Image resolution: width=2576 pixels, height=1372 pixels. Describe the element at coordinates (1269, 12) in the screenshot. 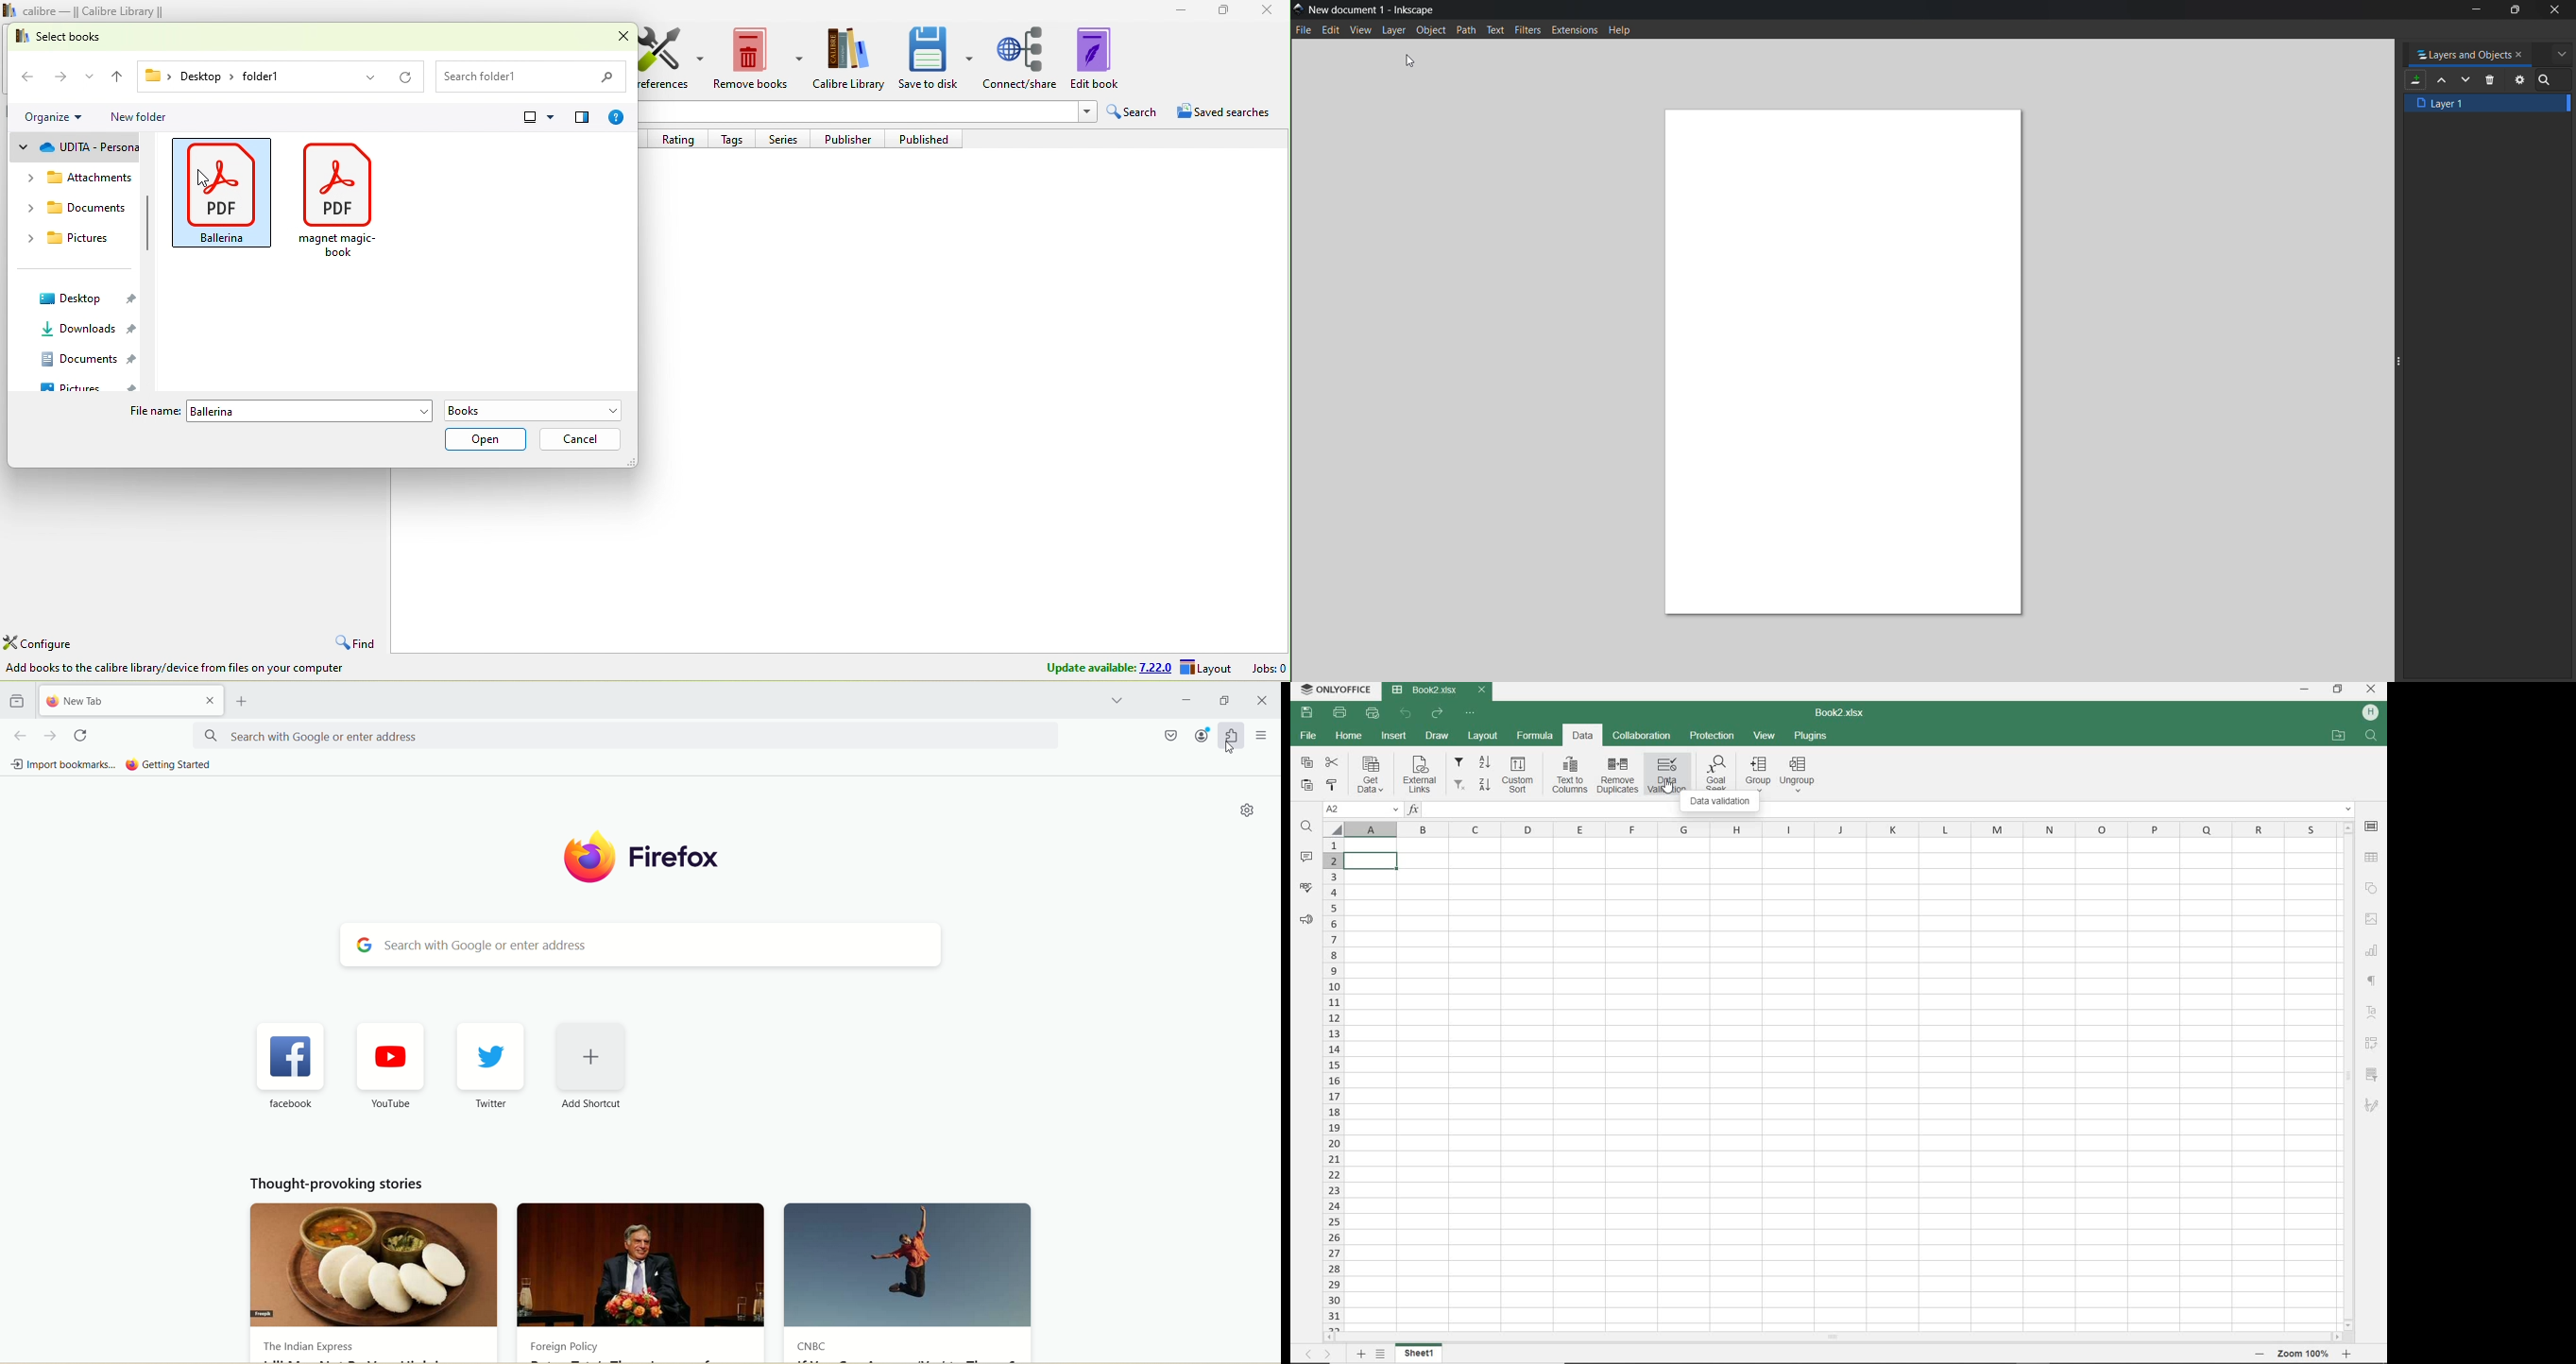

I see `close` at that location.